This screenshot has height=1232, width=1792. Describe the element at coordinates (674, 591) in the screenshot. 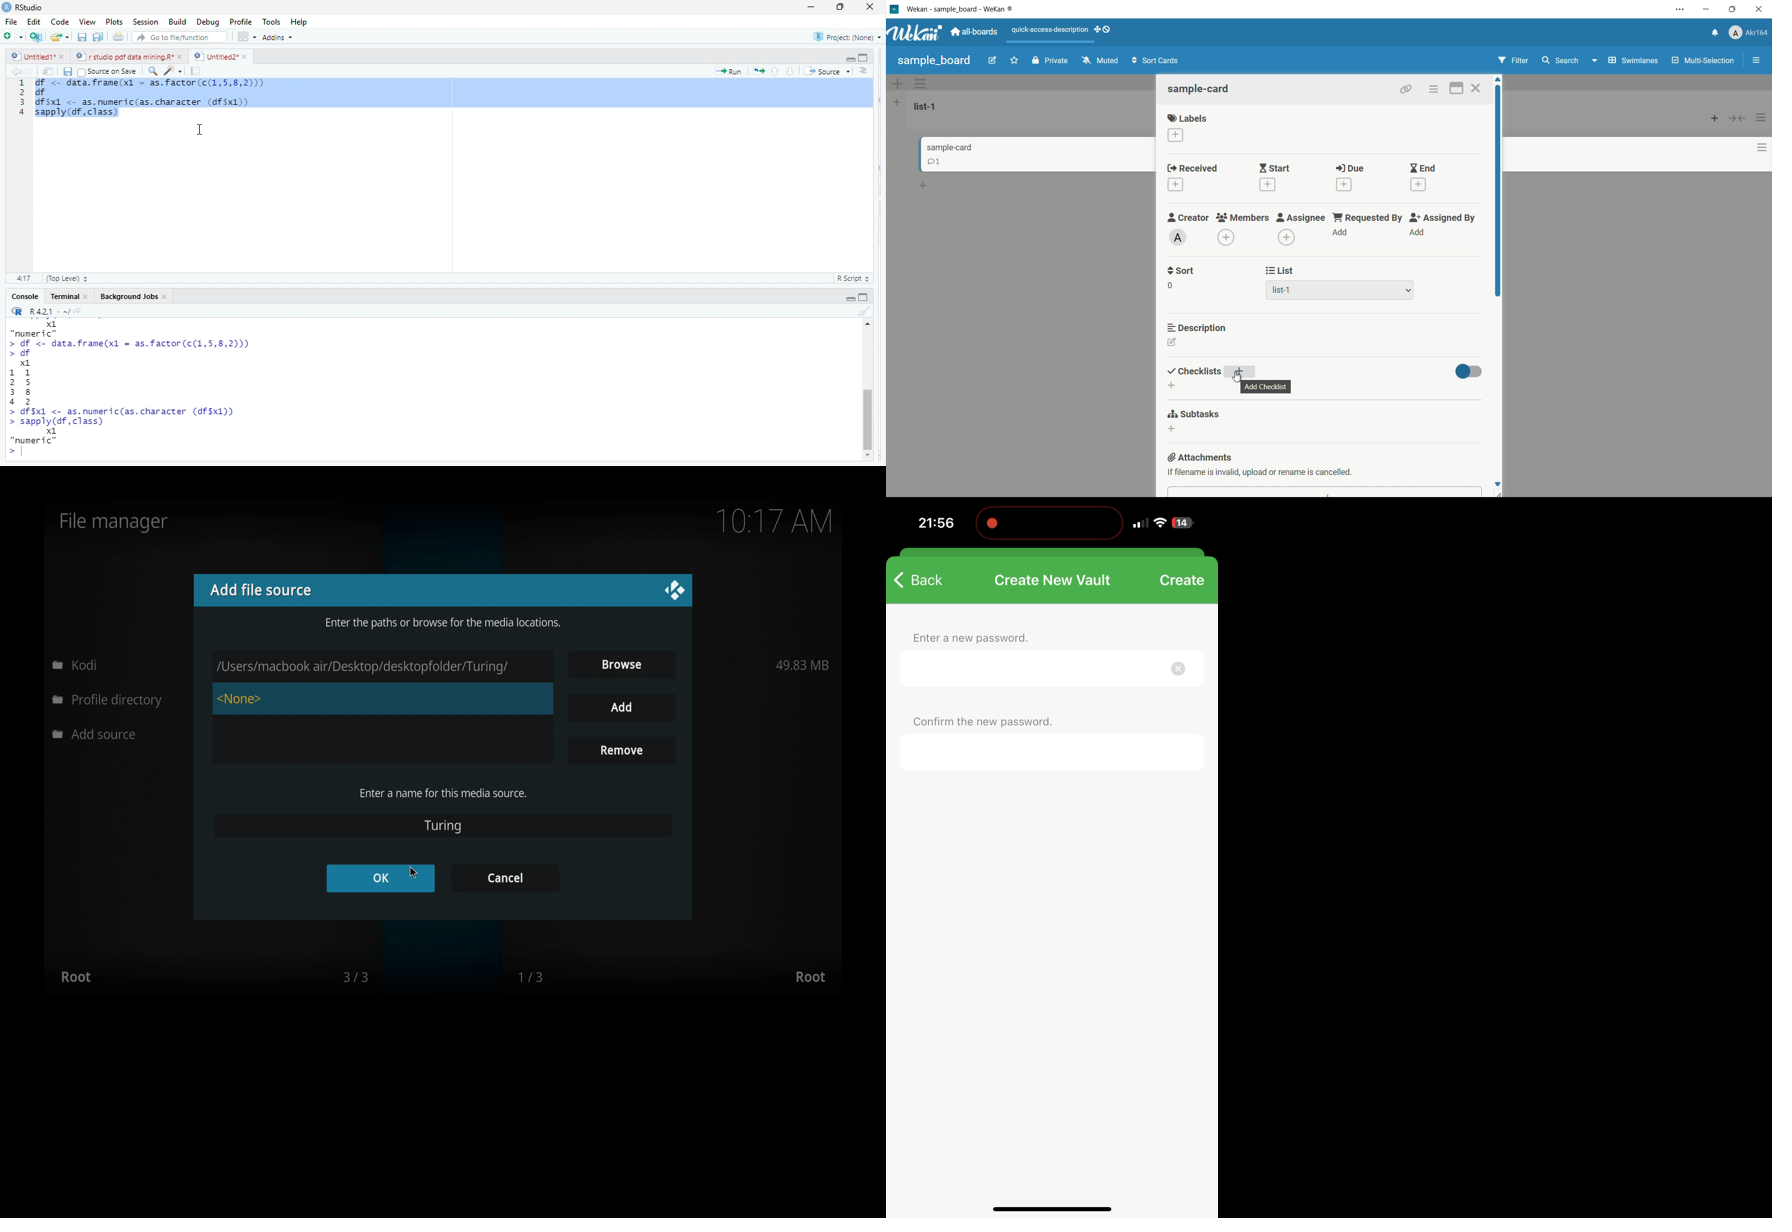

I see `close` at that location.